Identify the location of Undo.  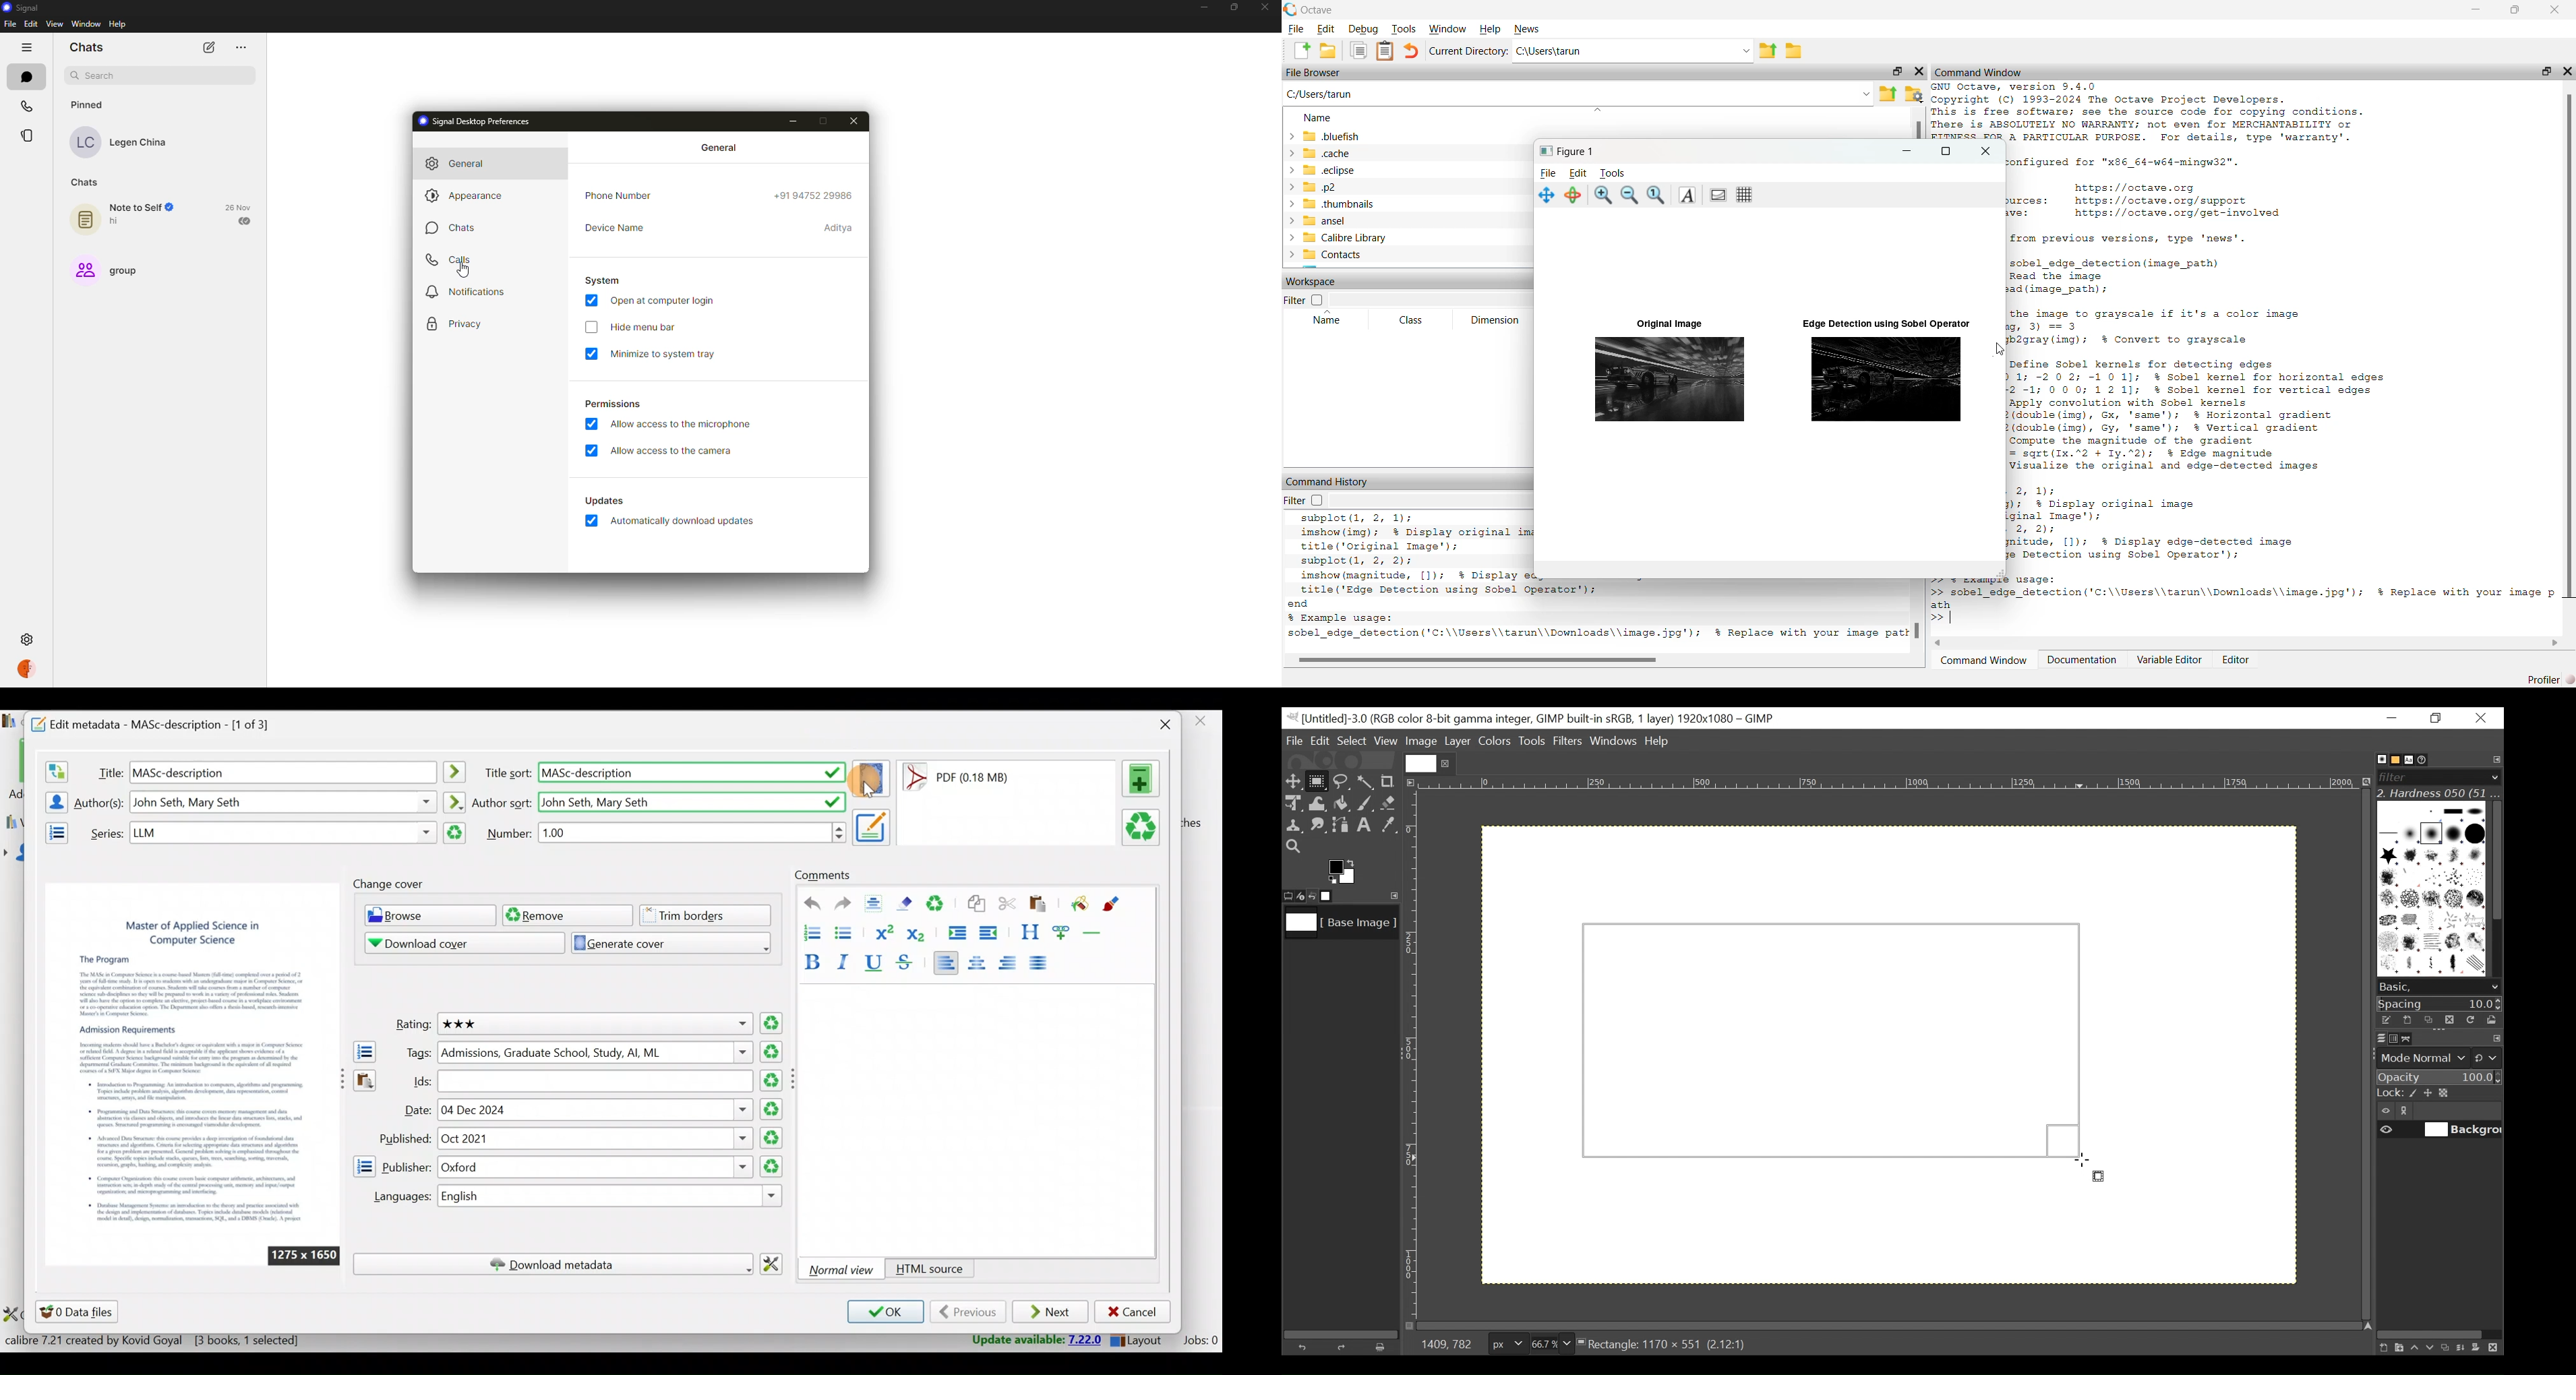
(1305, 1346).